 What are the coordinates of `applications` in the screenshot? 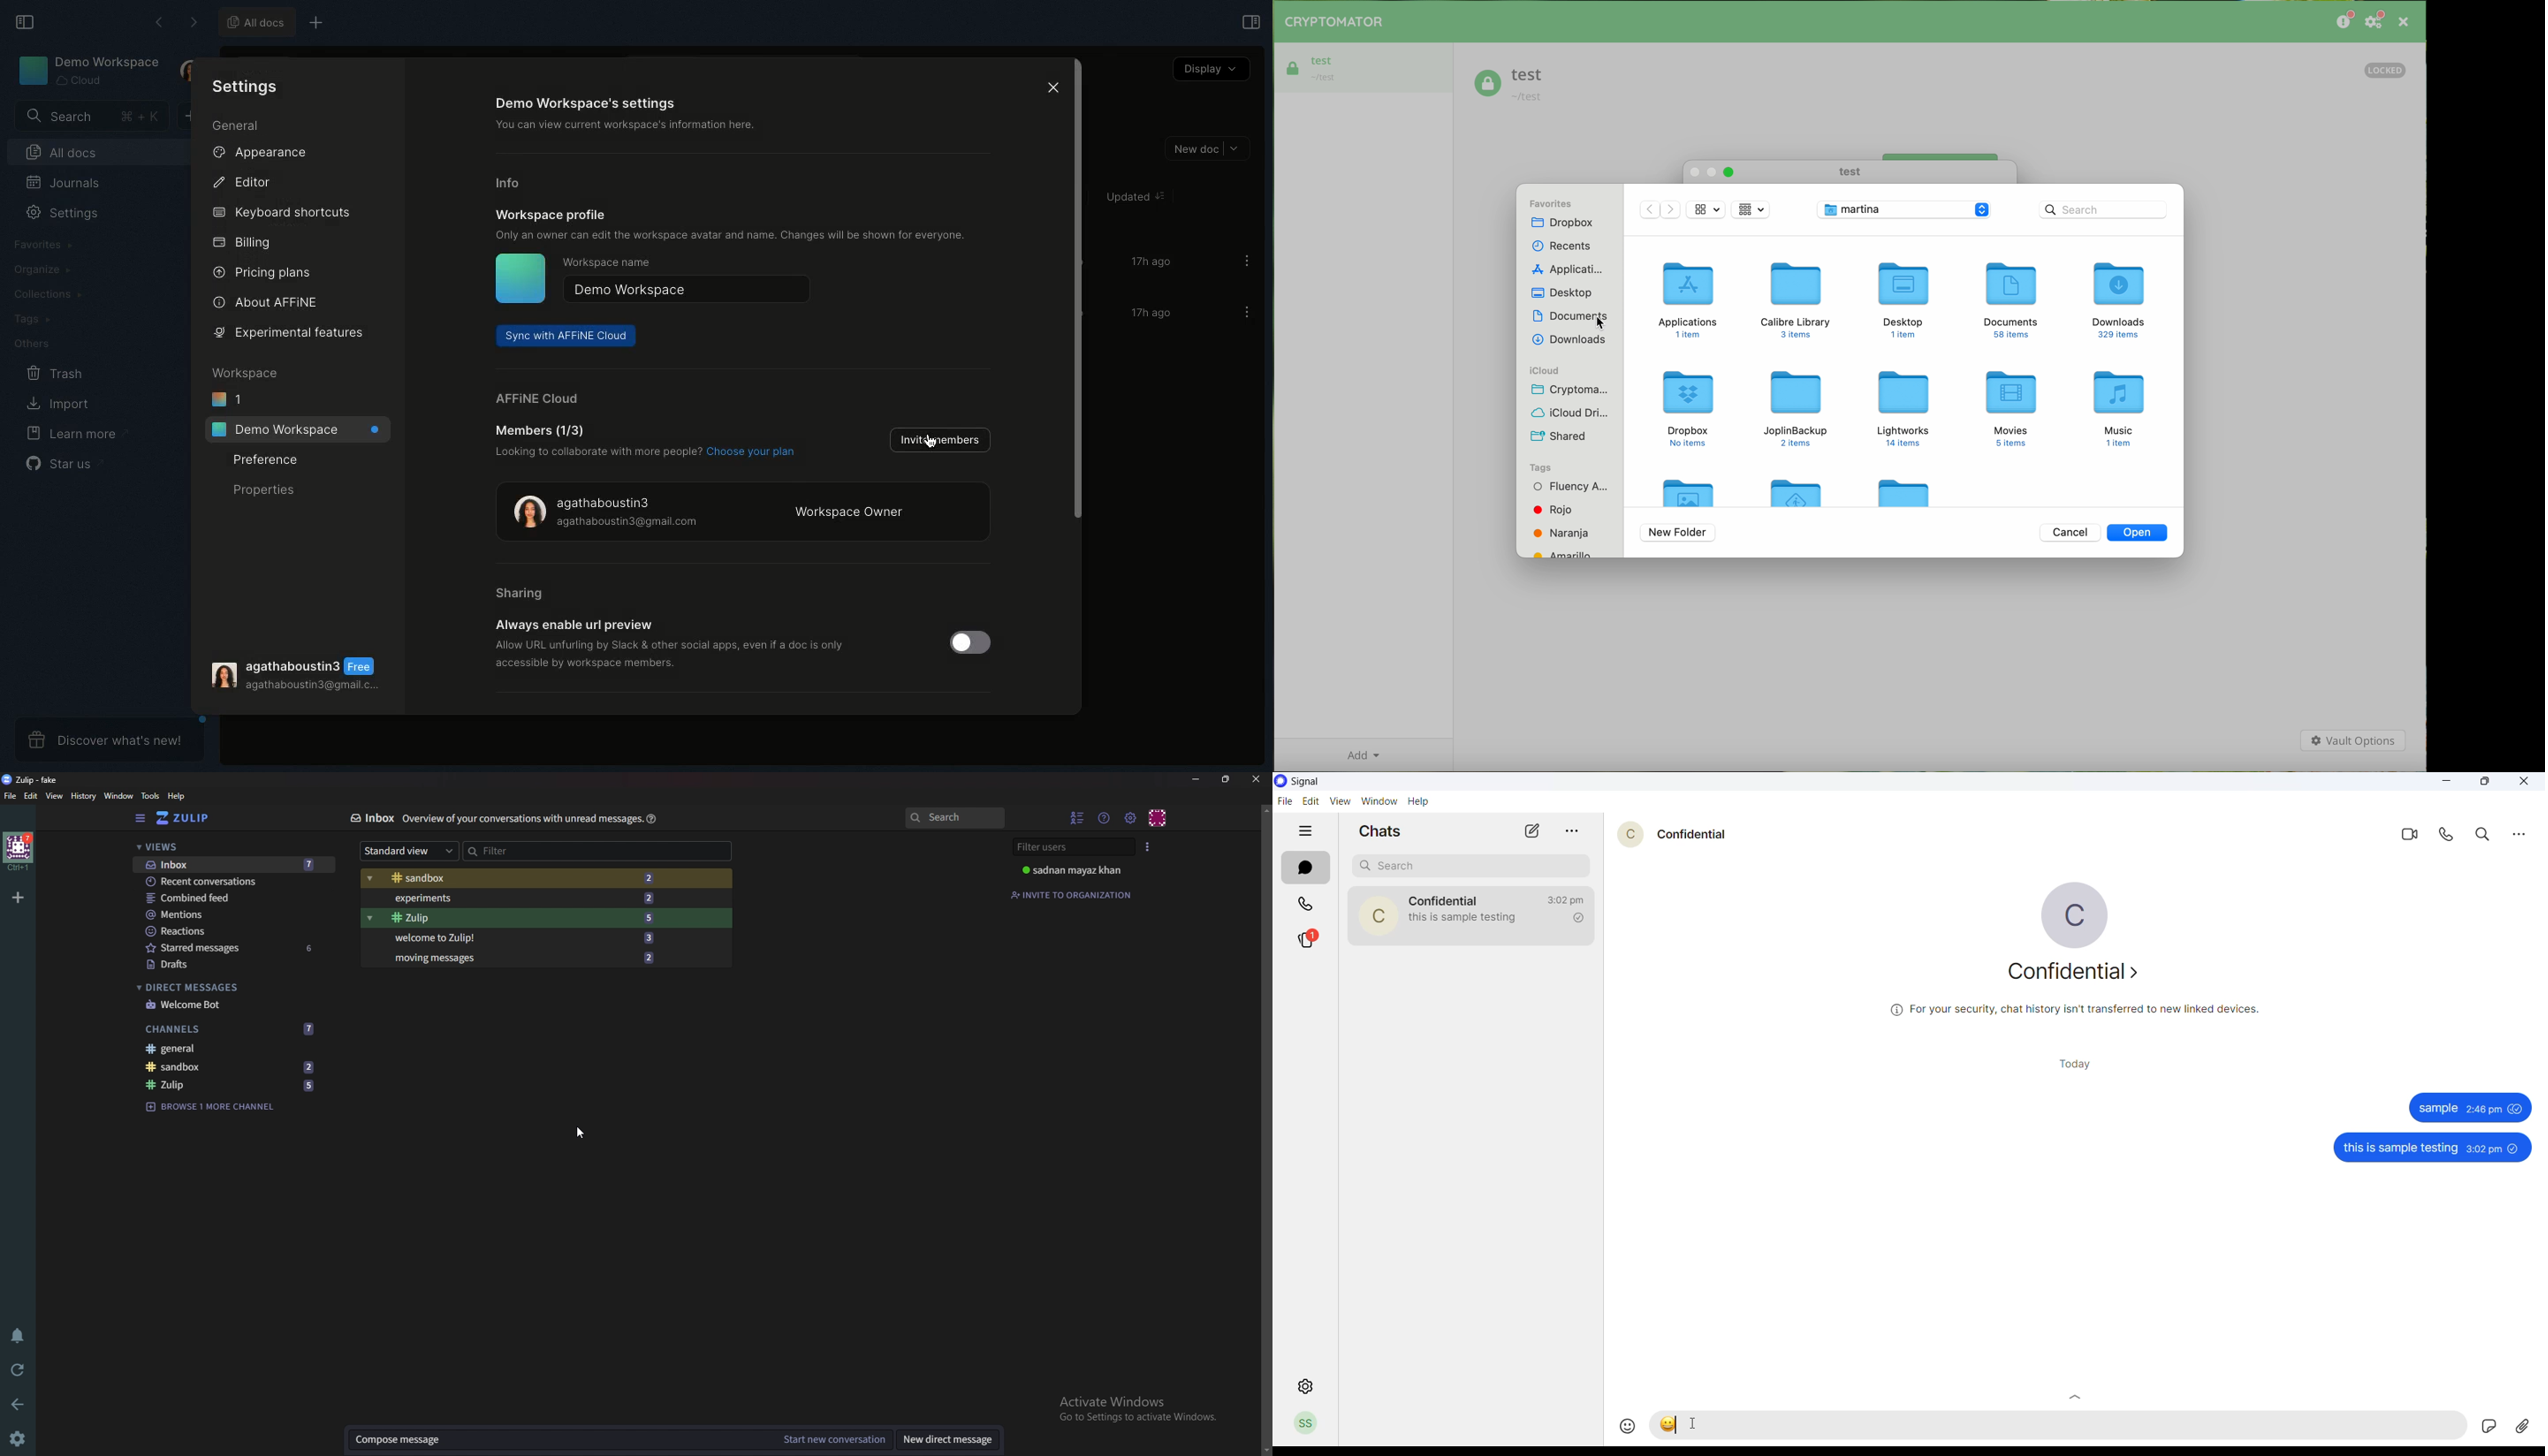 It's located at (1690, 300).